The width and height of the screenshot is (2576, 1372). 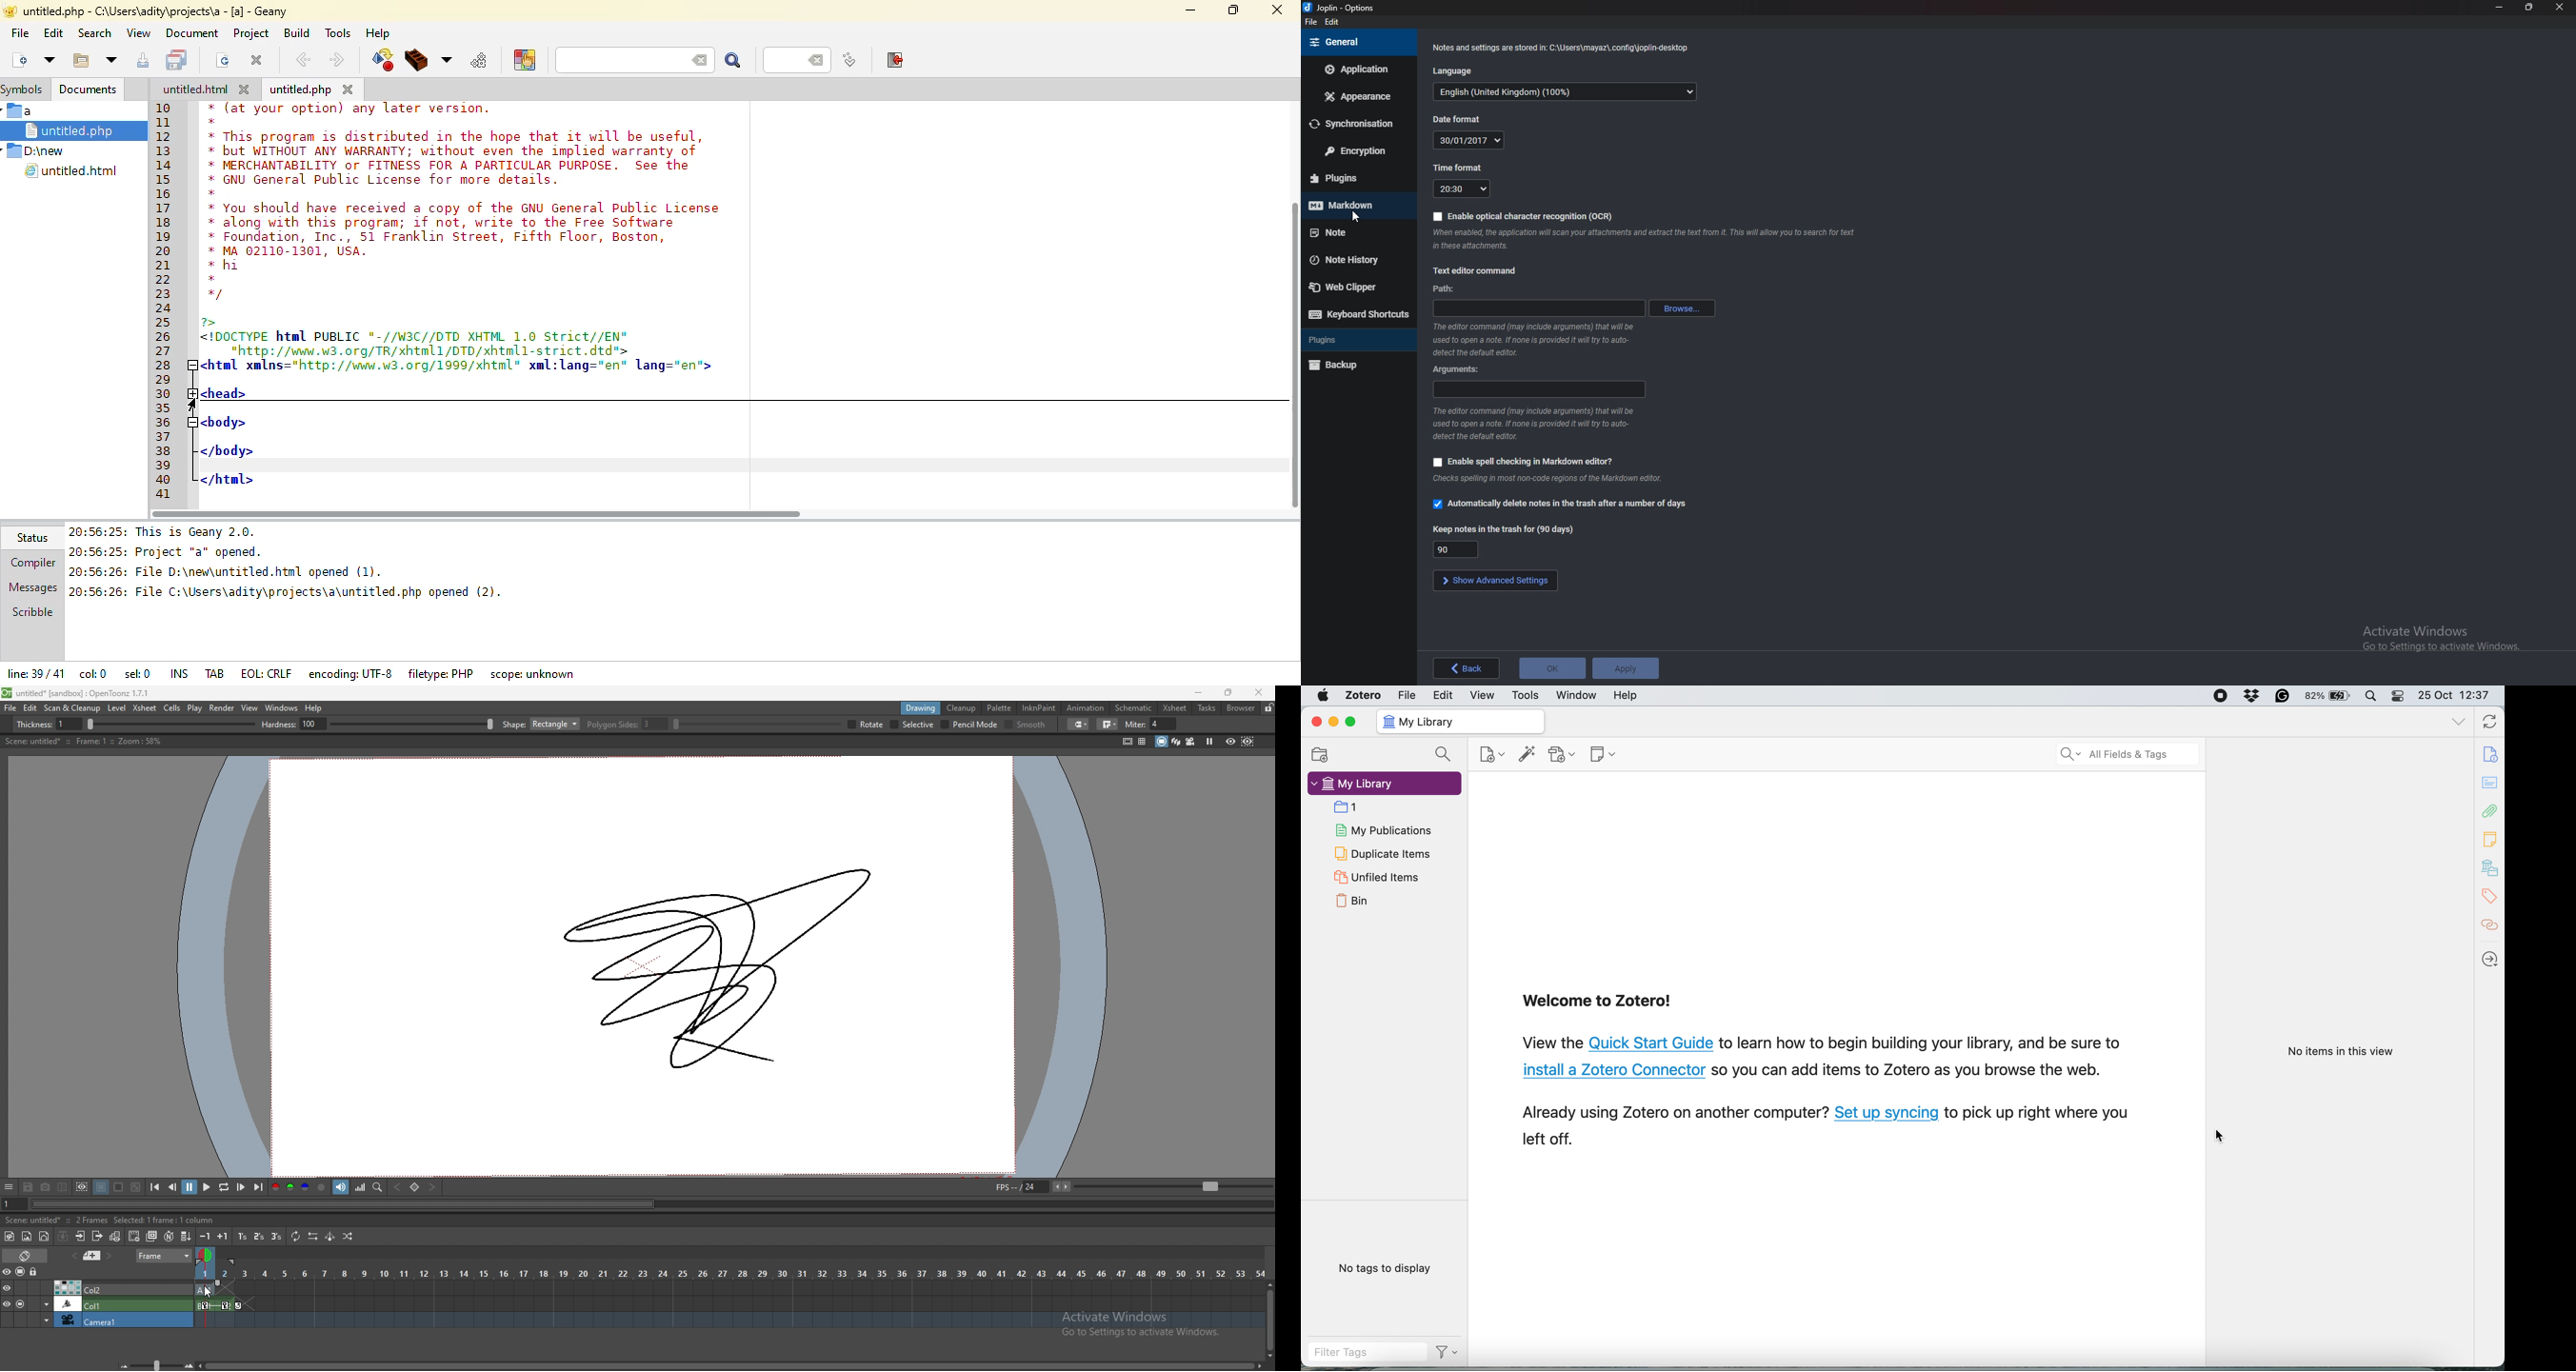 I want to click on scan and cleanup, so click(x=72, y=708).